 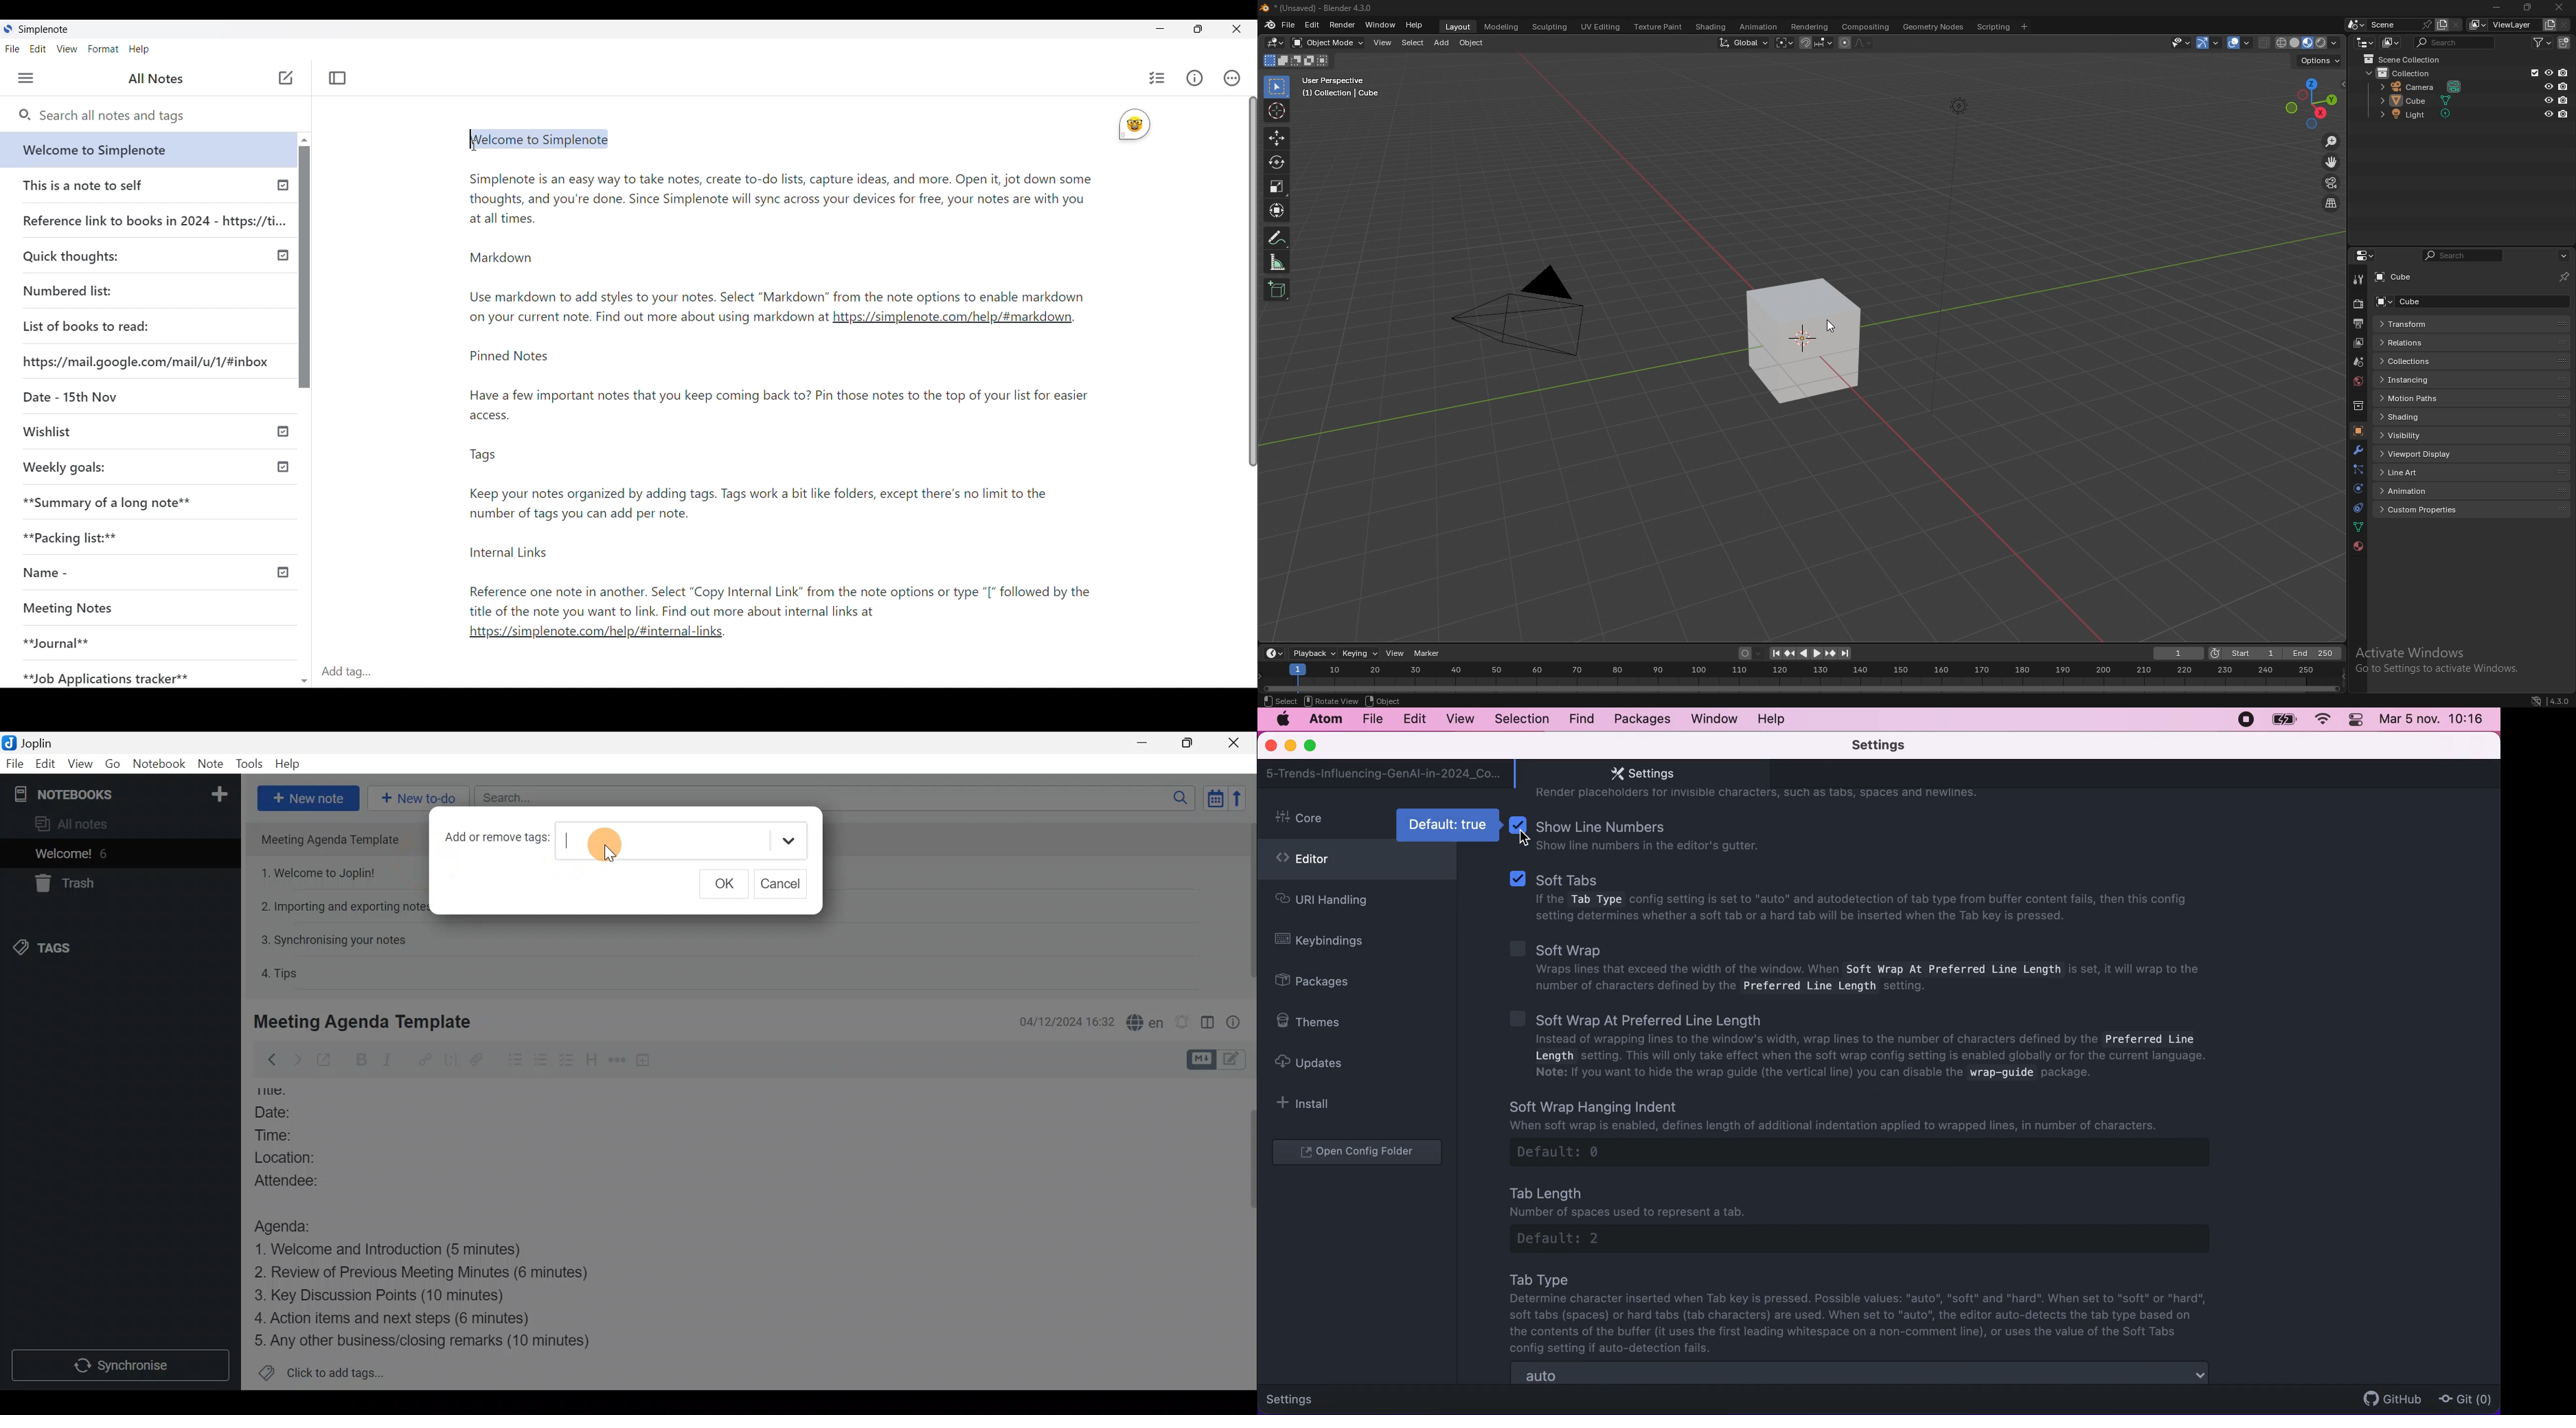 What do you see at coordinates (409, 1251) in the screenshot?
I see `1. Welcome and Introduction (5 minutes)` at bounding box center [409, 1251].